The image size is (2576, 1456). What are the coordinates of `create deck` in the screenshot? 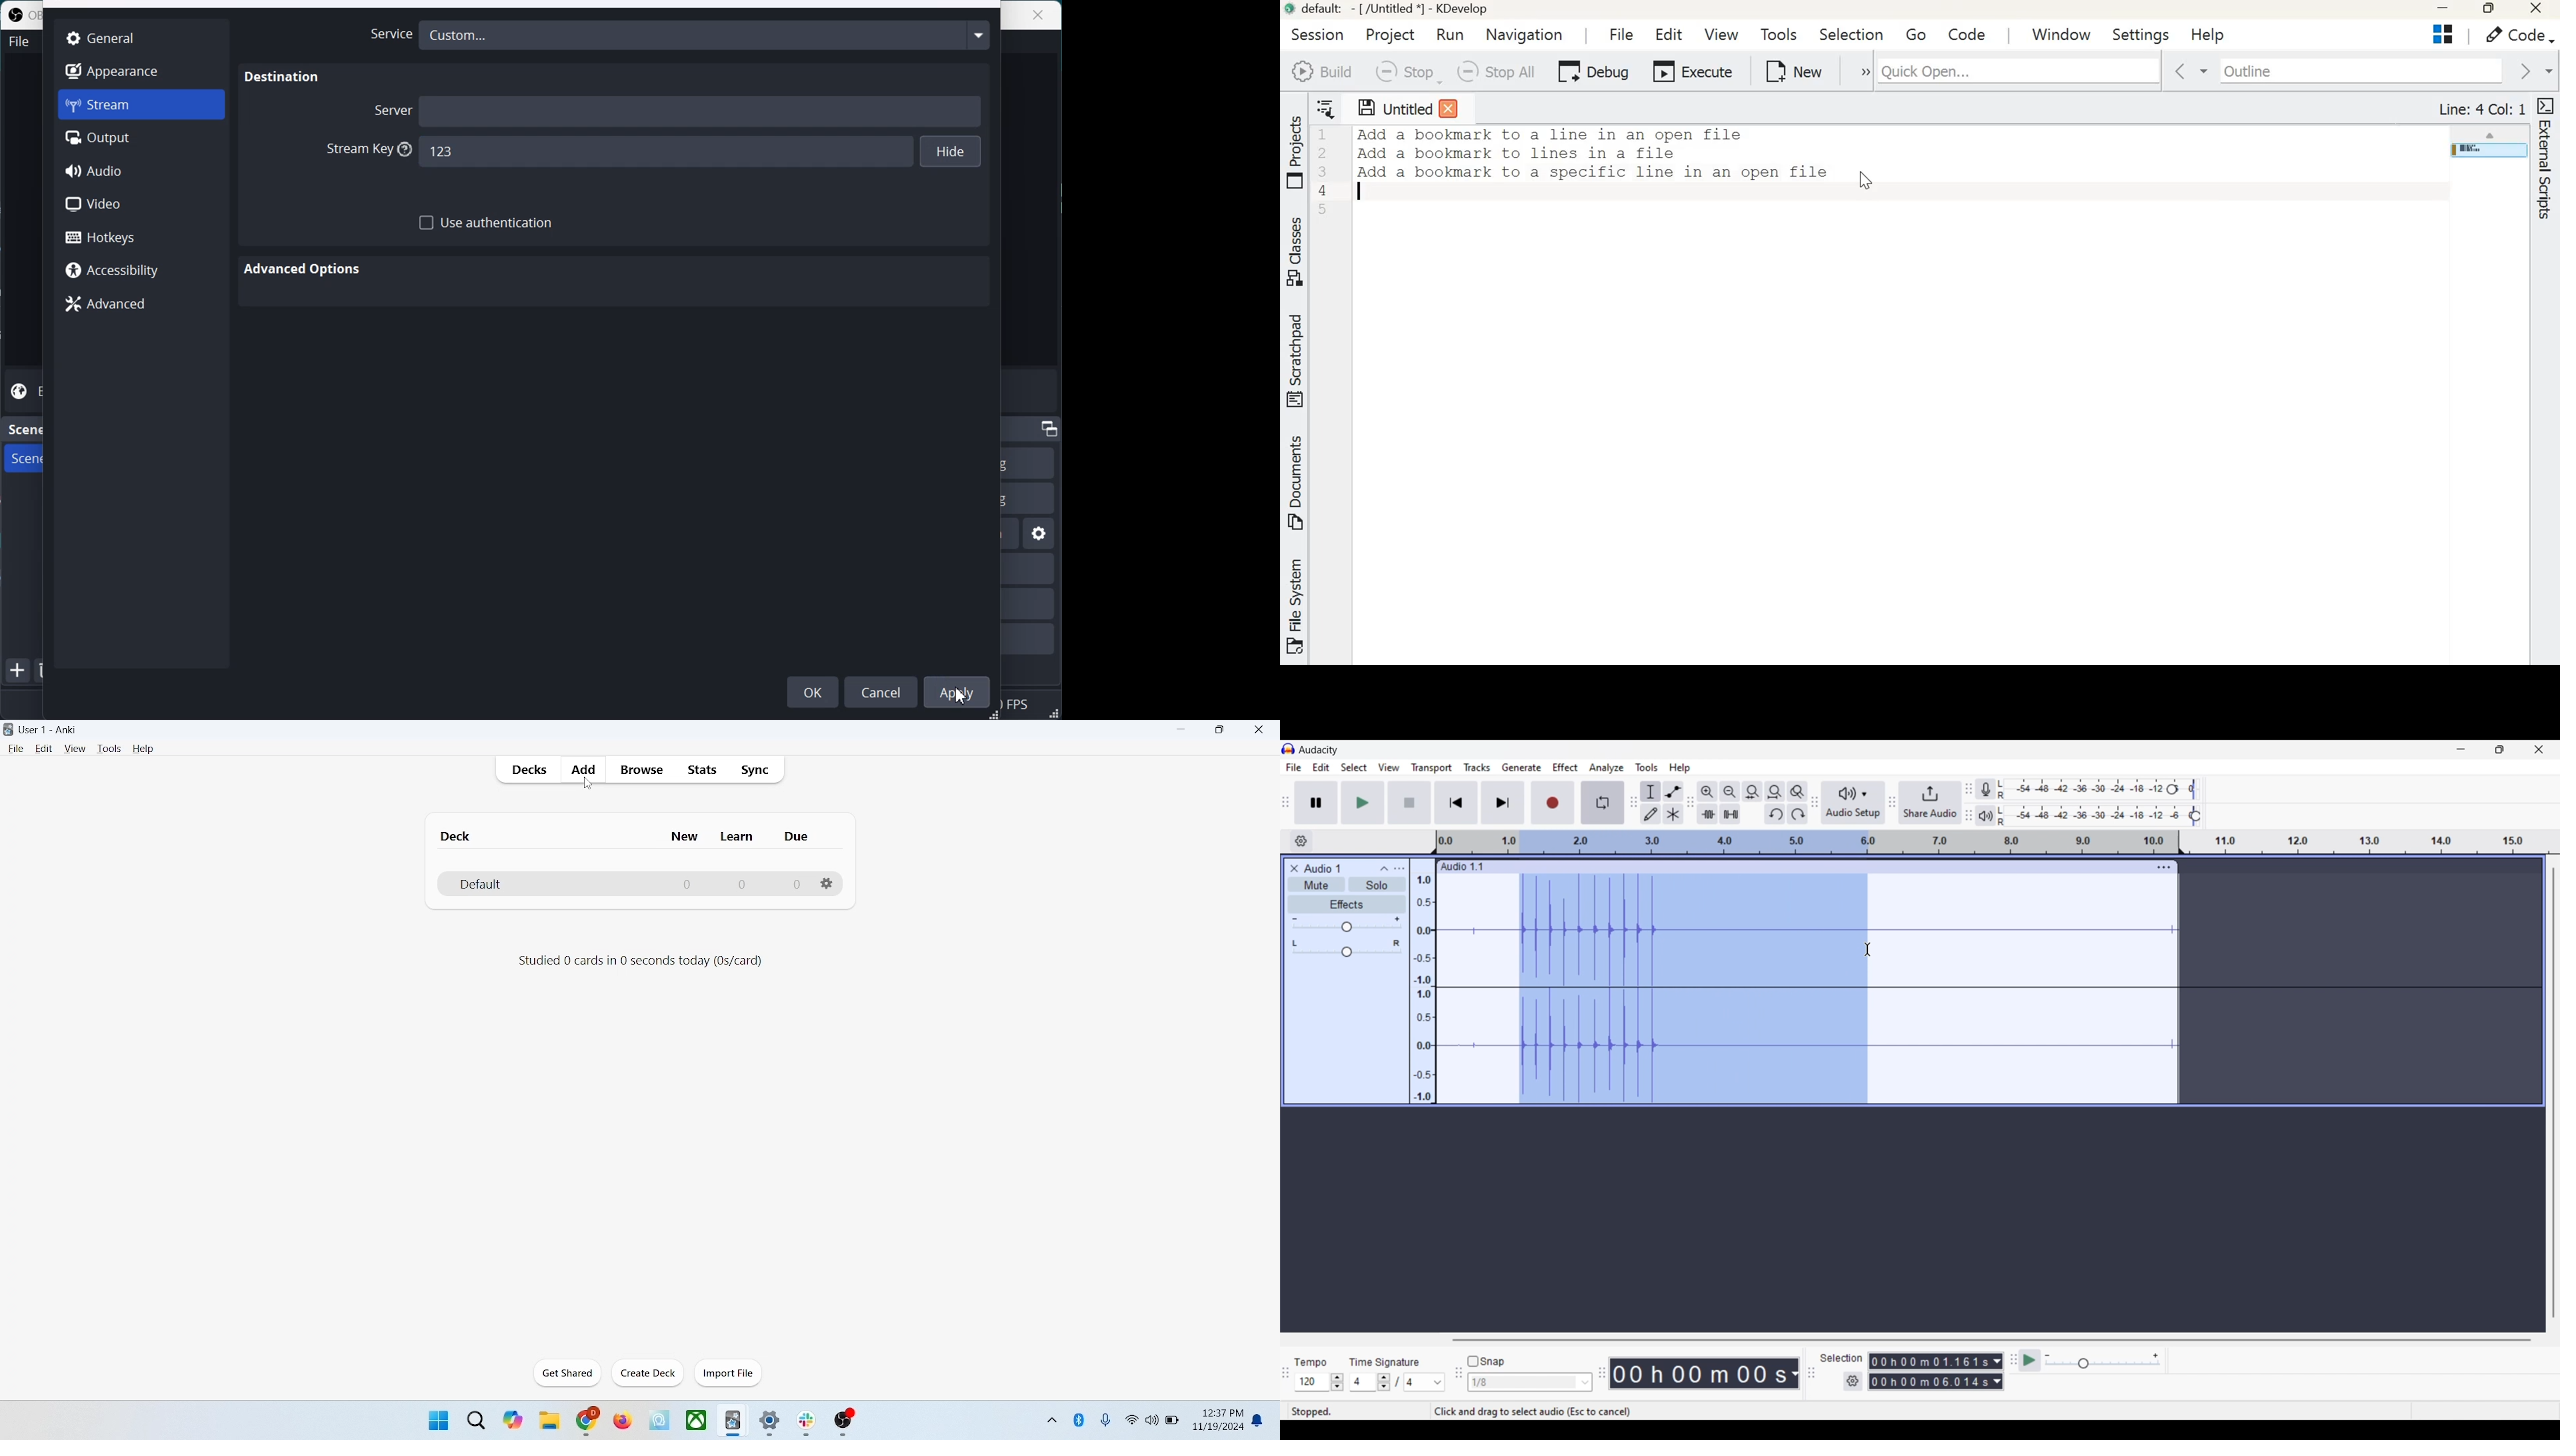 It's located at (649, 1373).